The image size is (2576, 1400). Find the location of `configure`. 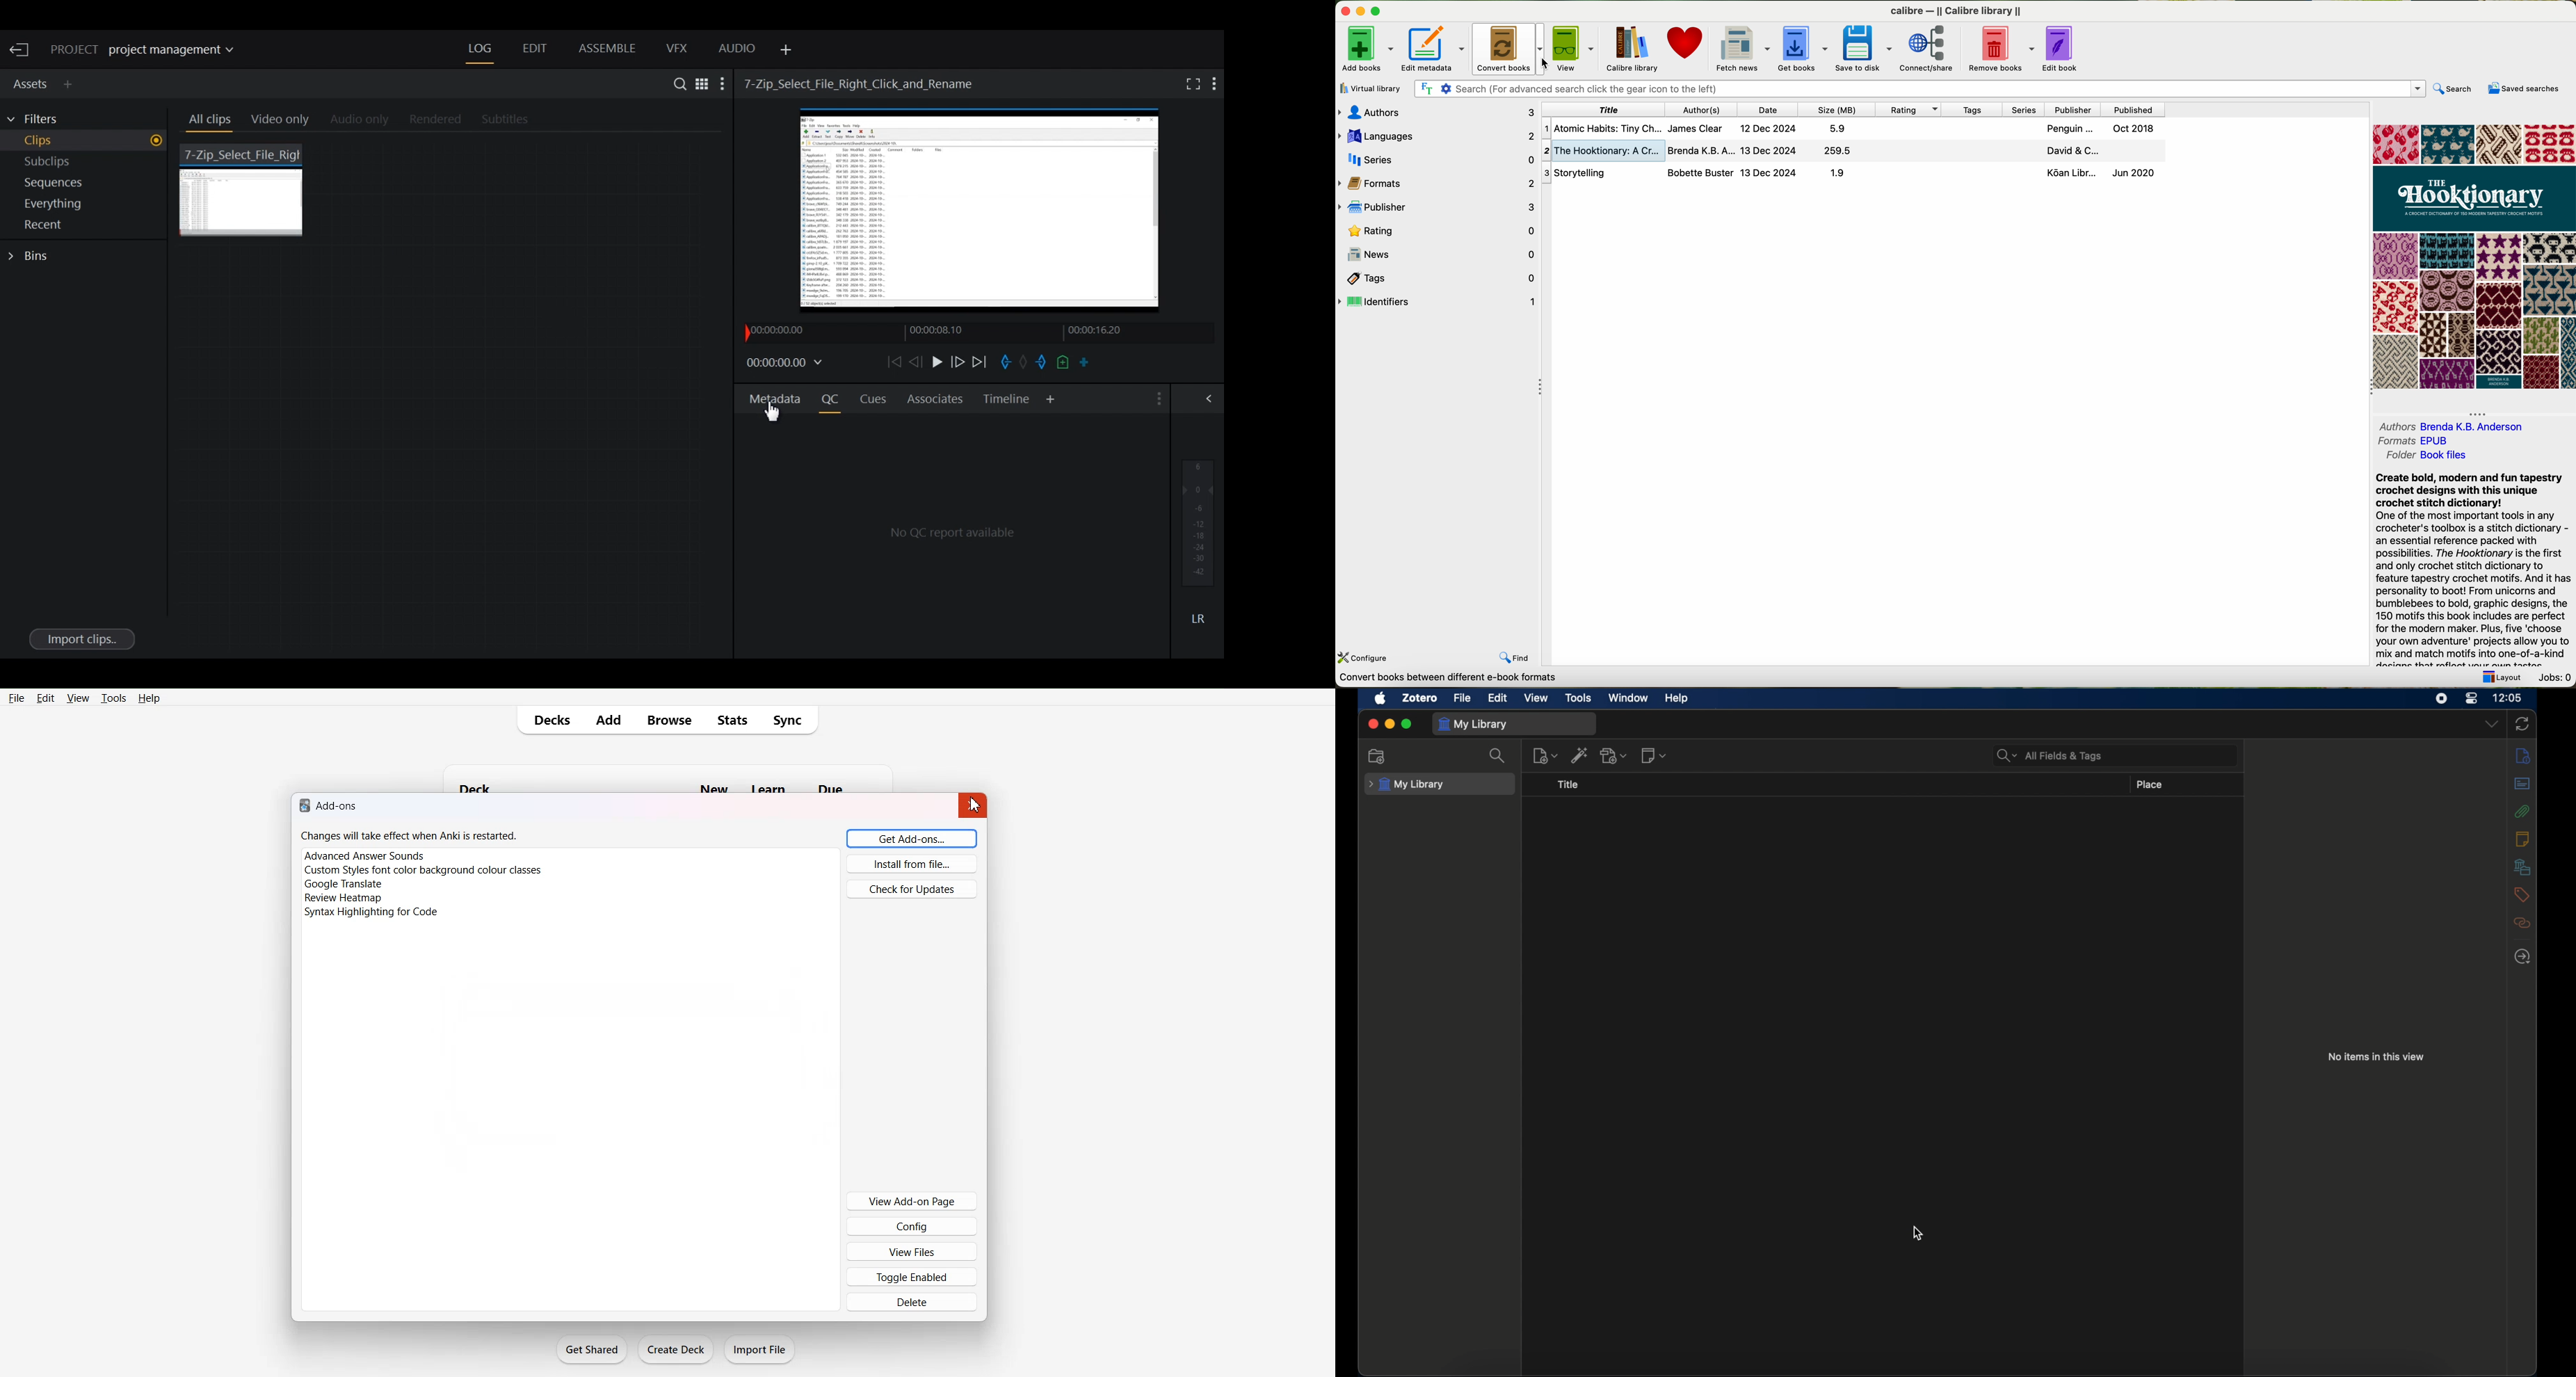

configure is located at coordinates (1366, 659).